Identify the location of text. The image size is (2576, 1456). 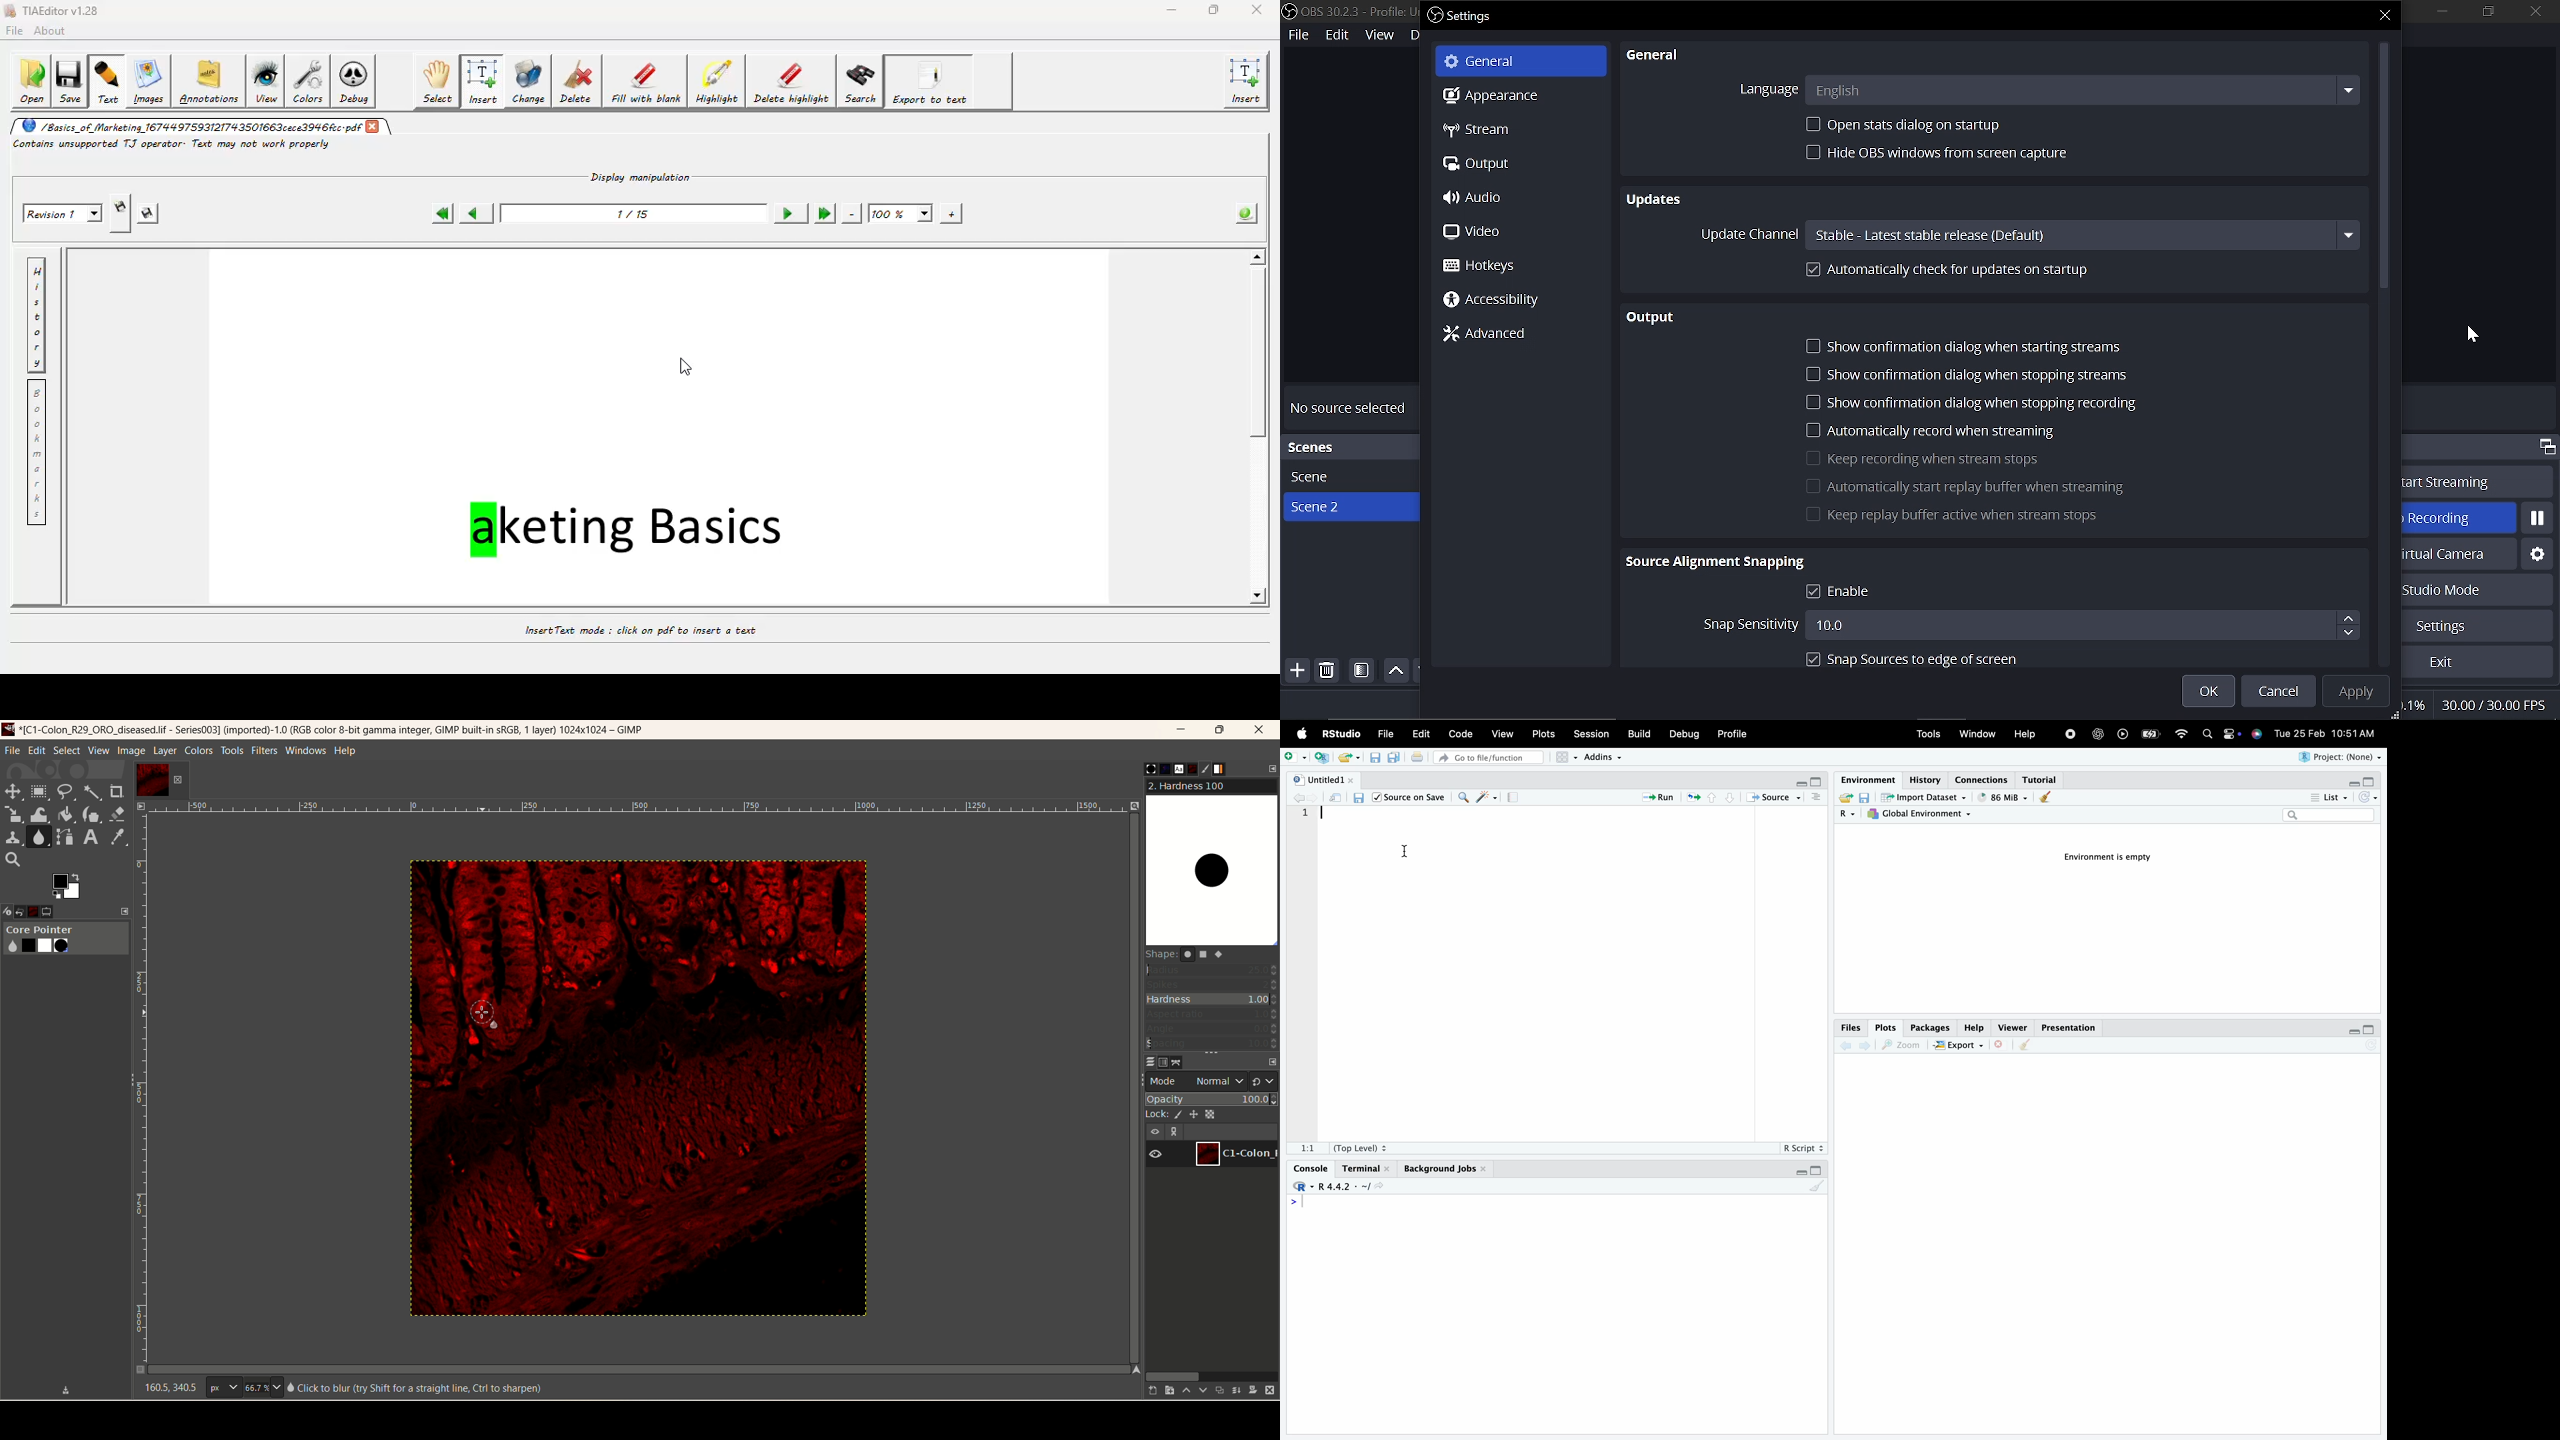
(415, 1388).